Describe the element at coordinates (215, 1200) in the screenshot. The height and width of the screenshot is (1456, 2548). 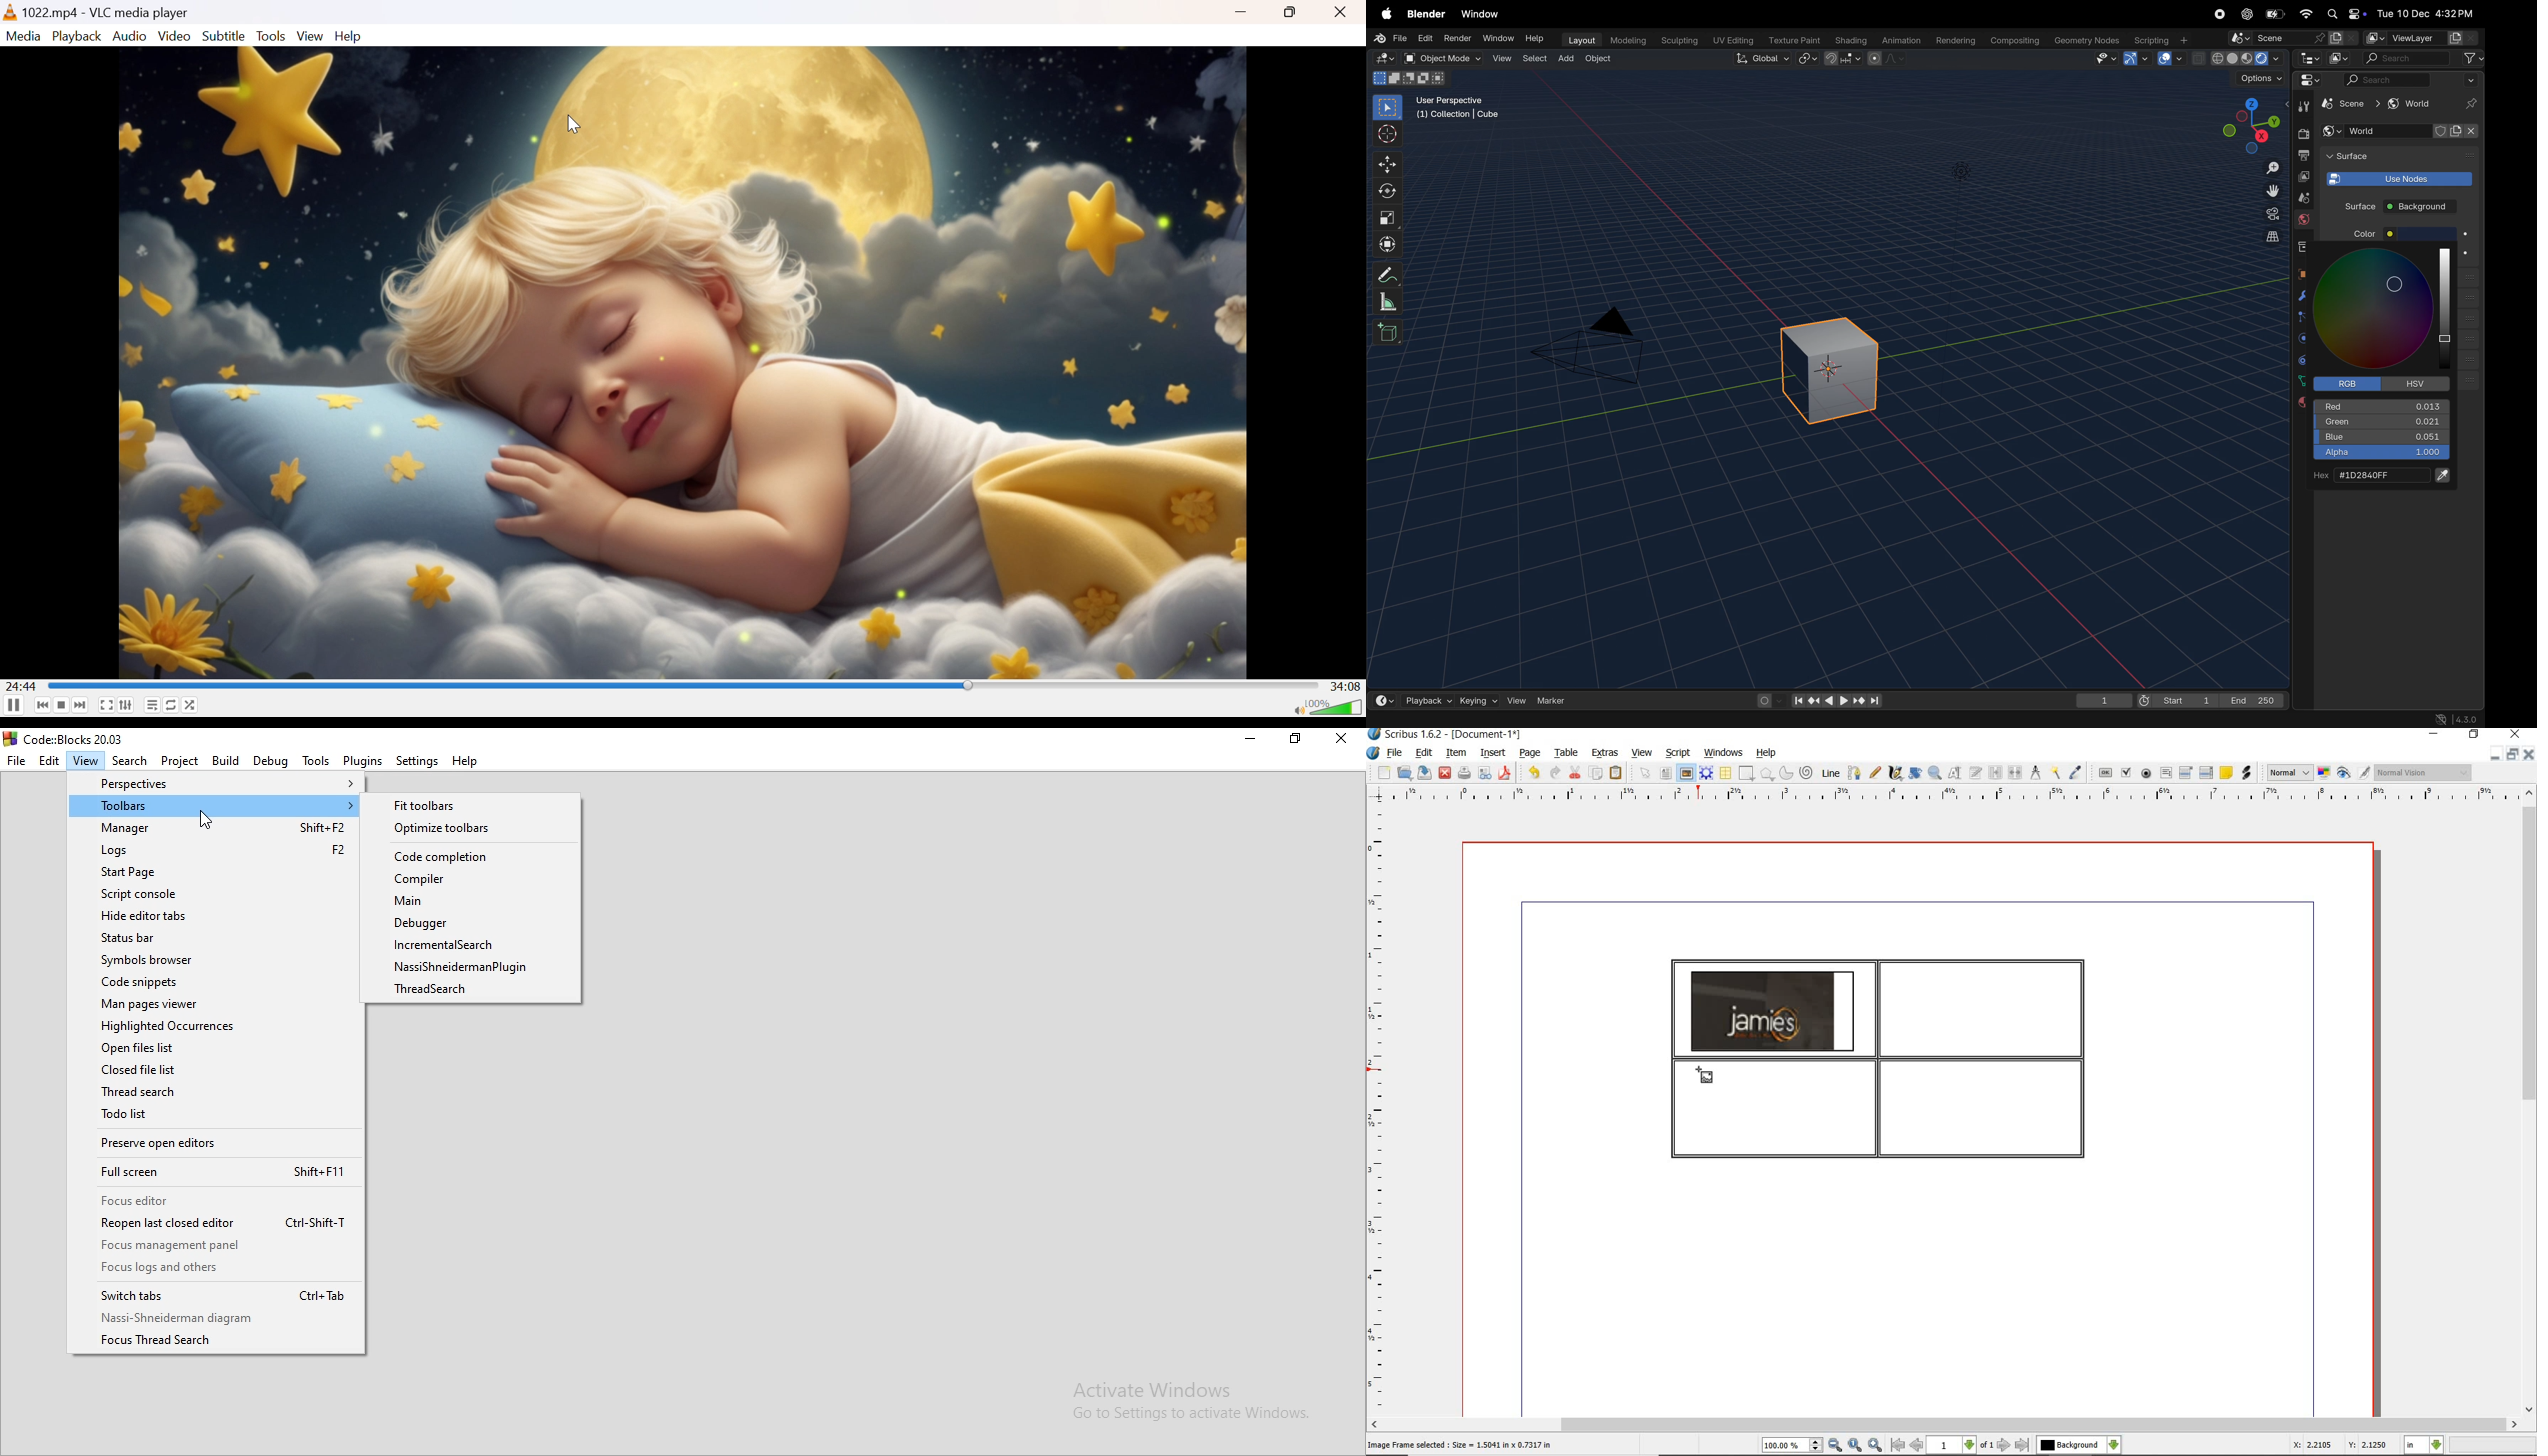
I see `Focus editor` at that location.